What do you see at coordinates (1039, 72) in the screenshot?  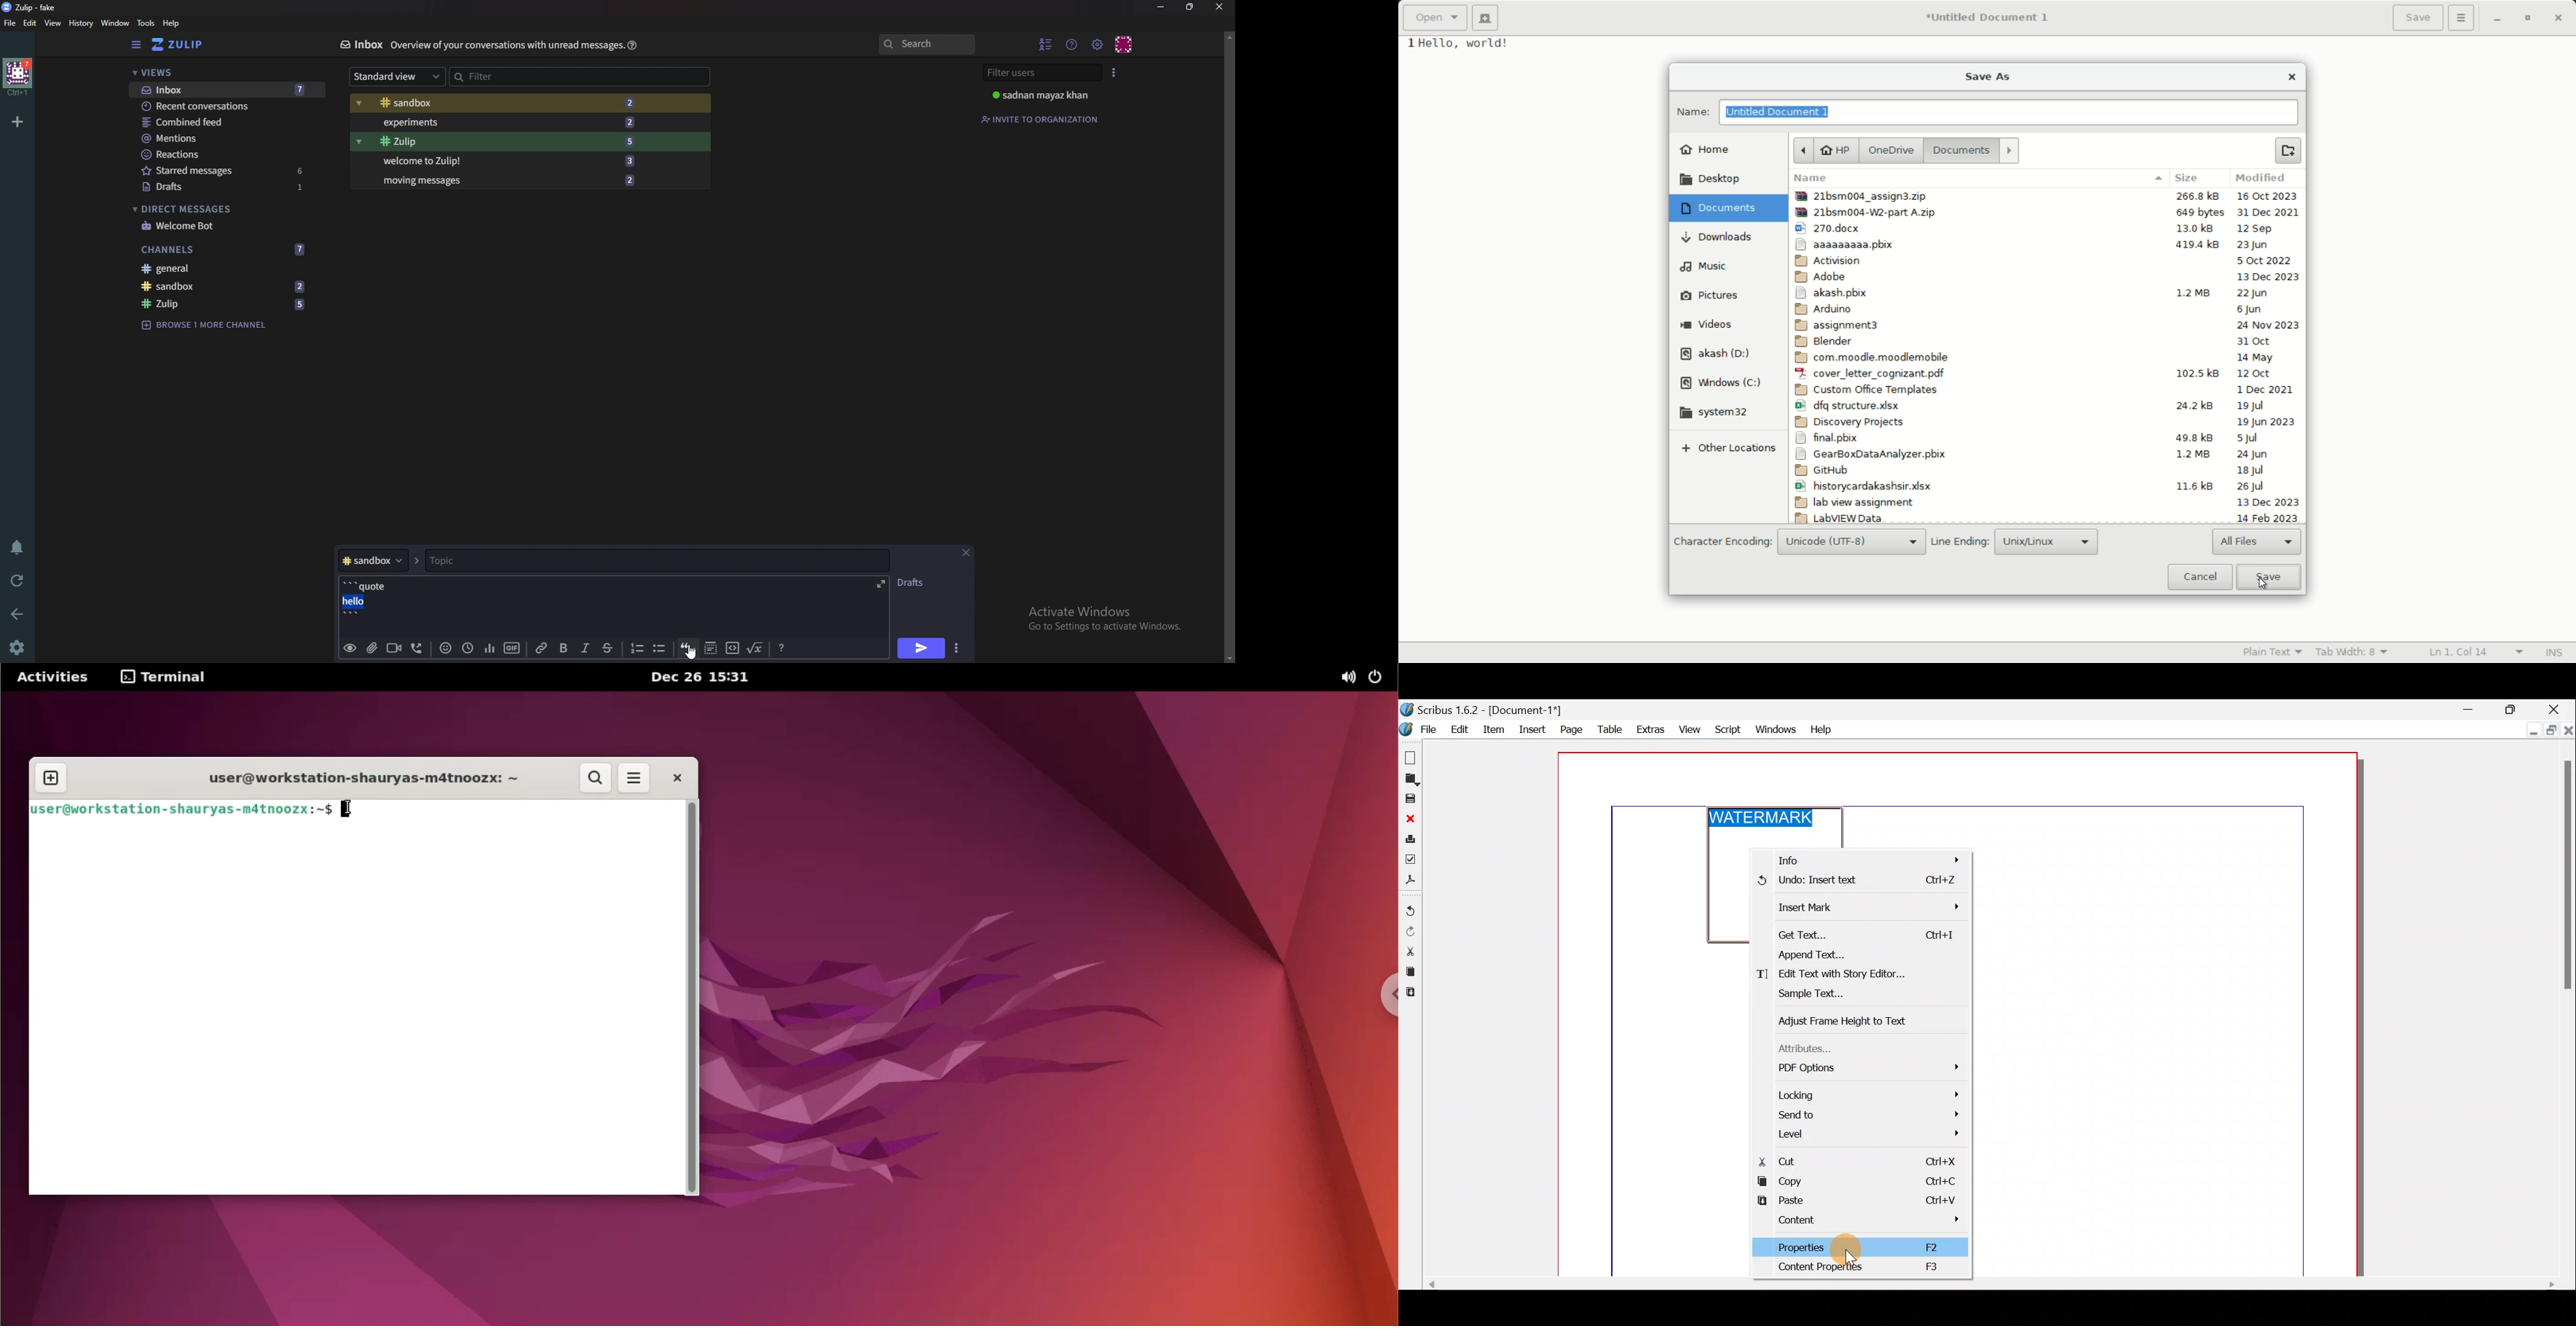 I see `Filter users` at bounding box center [1039, 72].